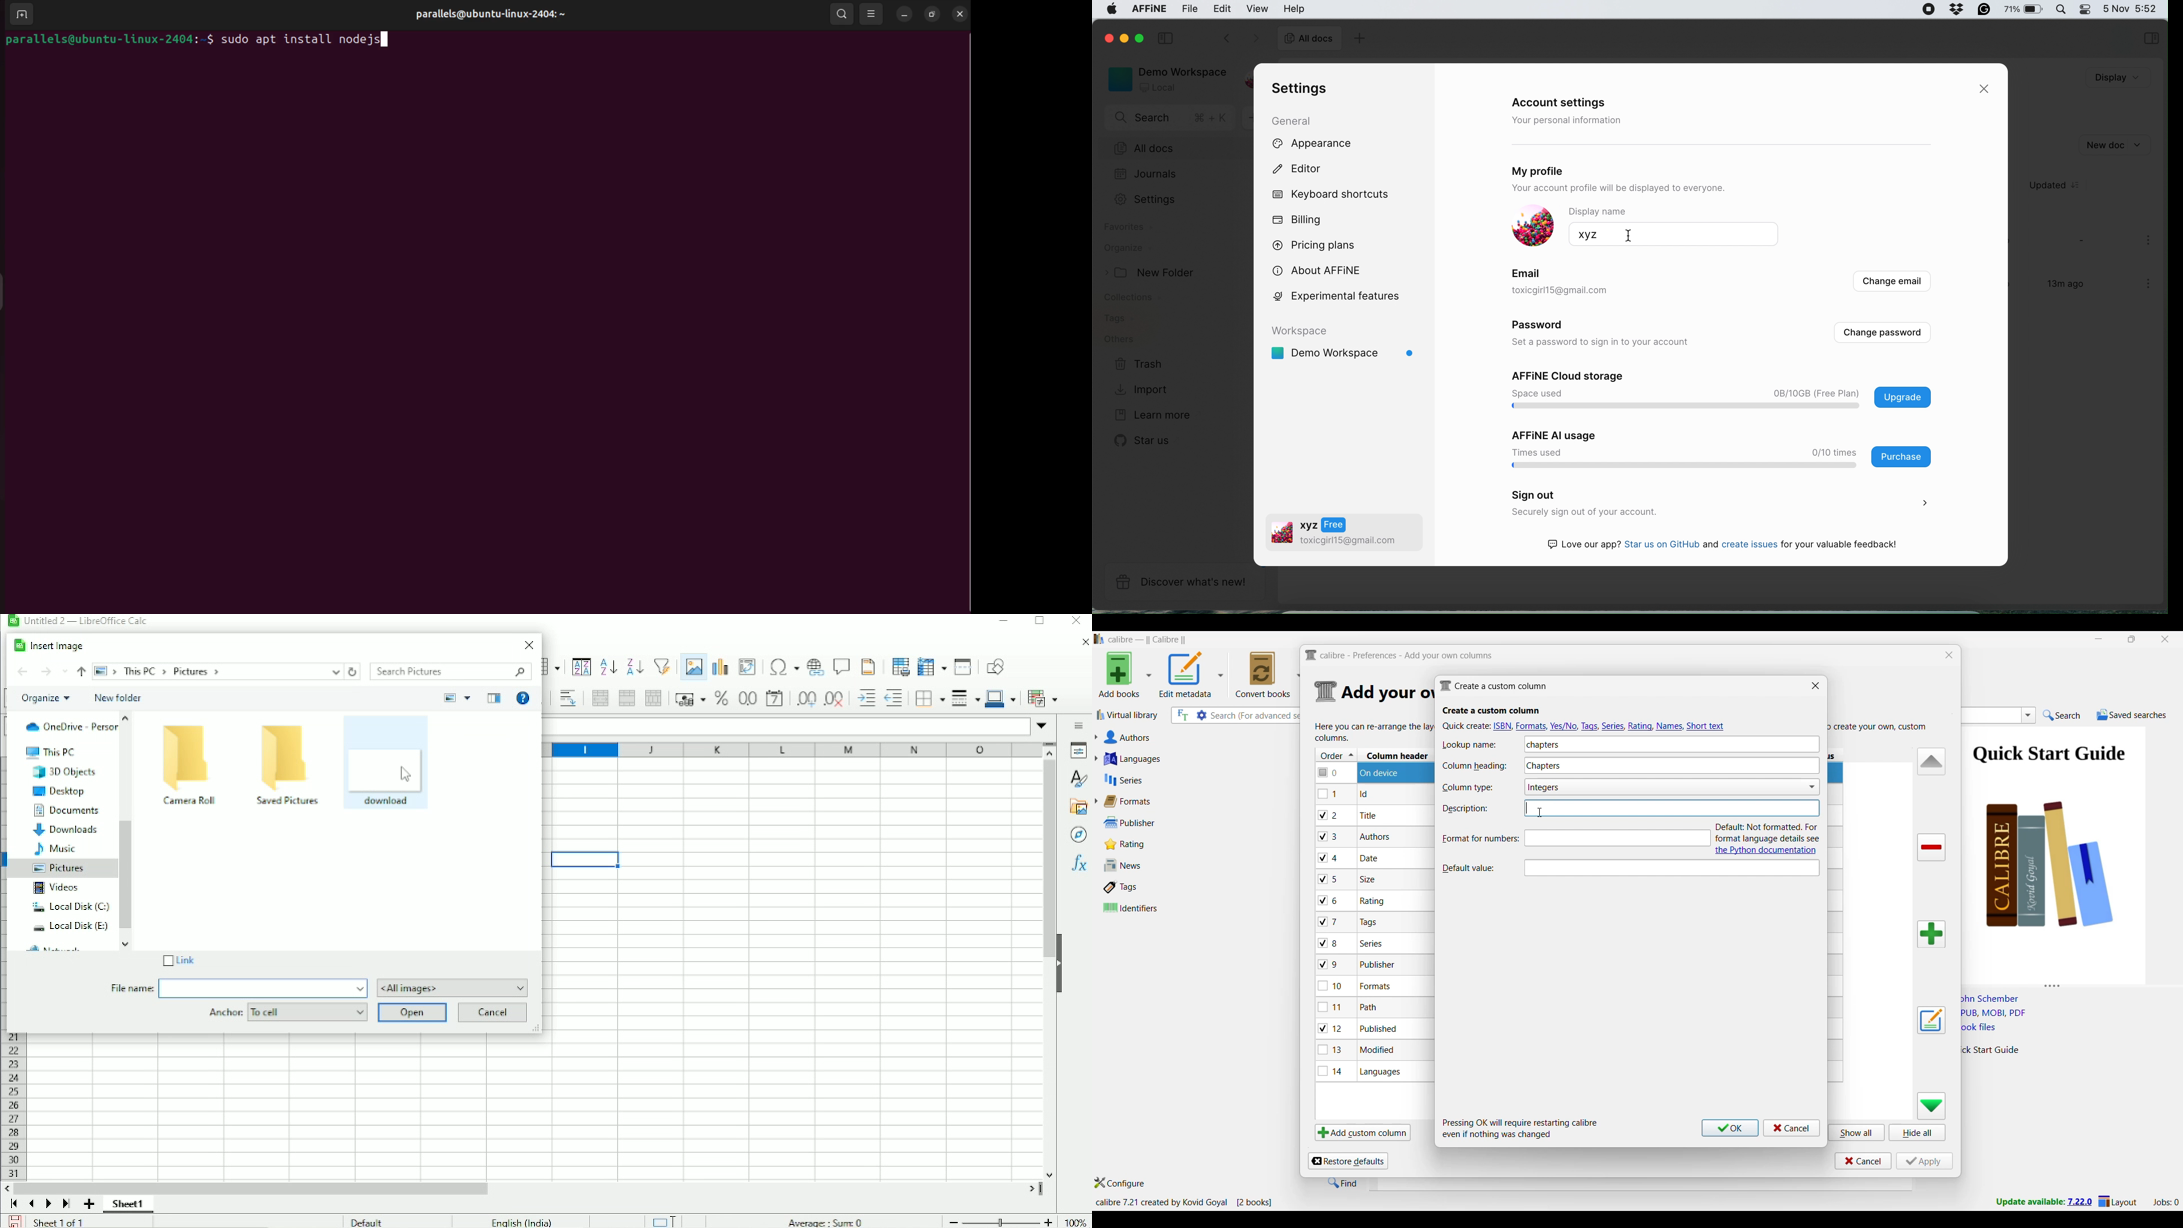  What do you see at coordinates (369, 1221) in the screenshot?
I see `Default` at bounding box center [369, 1221].